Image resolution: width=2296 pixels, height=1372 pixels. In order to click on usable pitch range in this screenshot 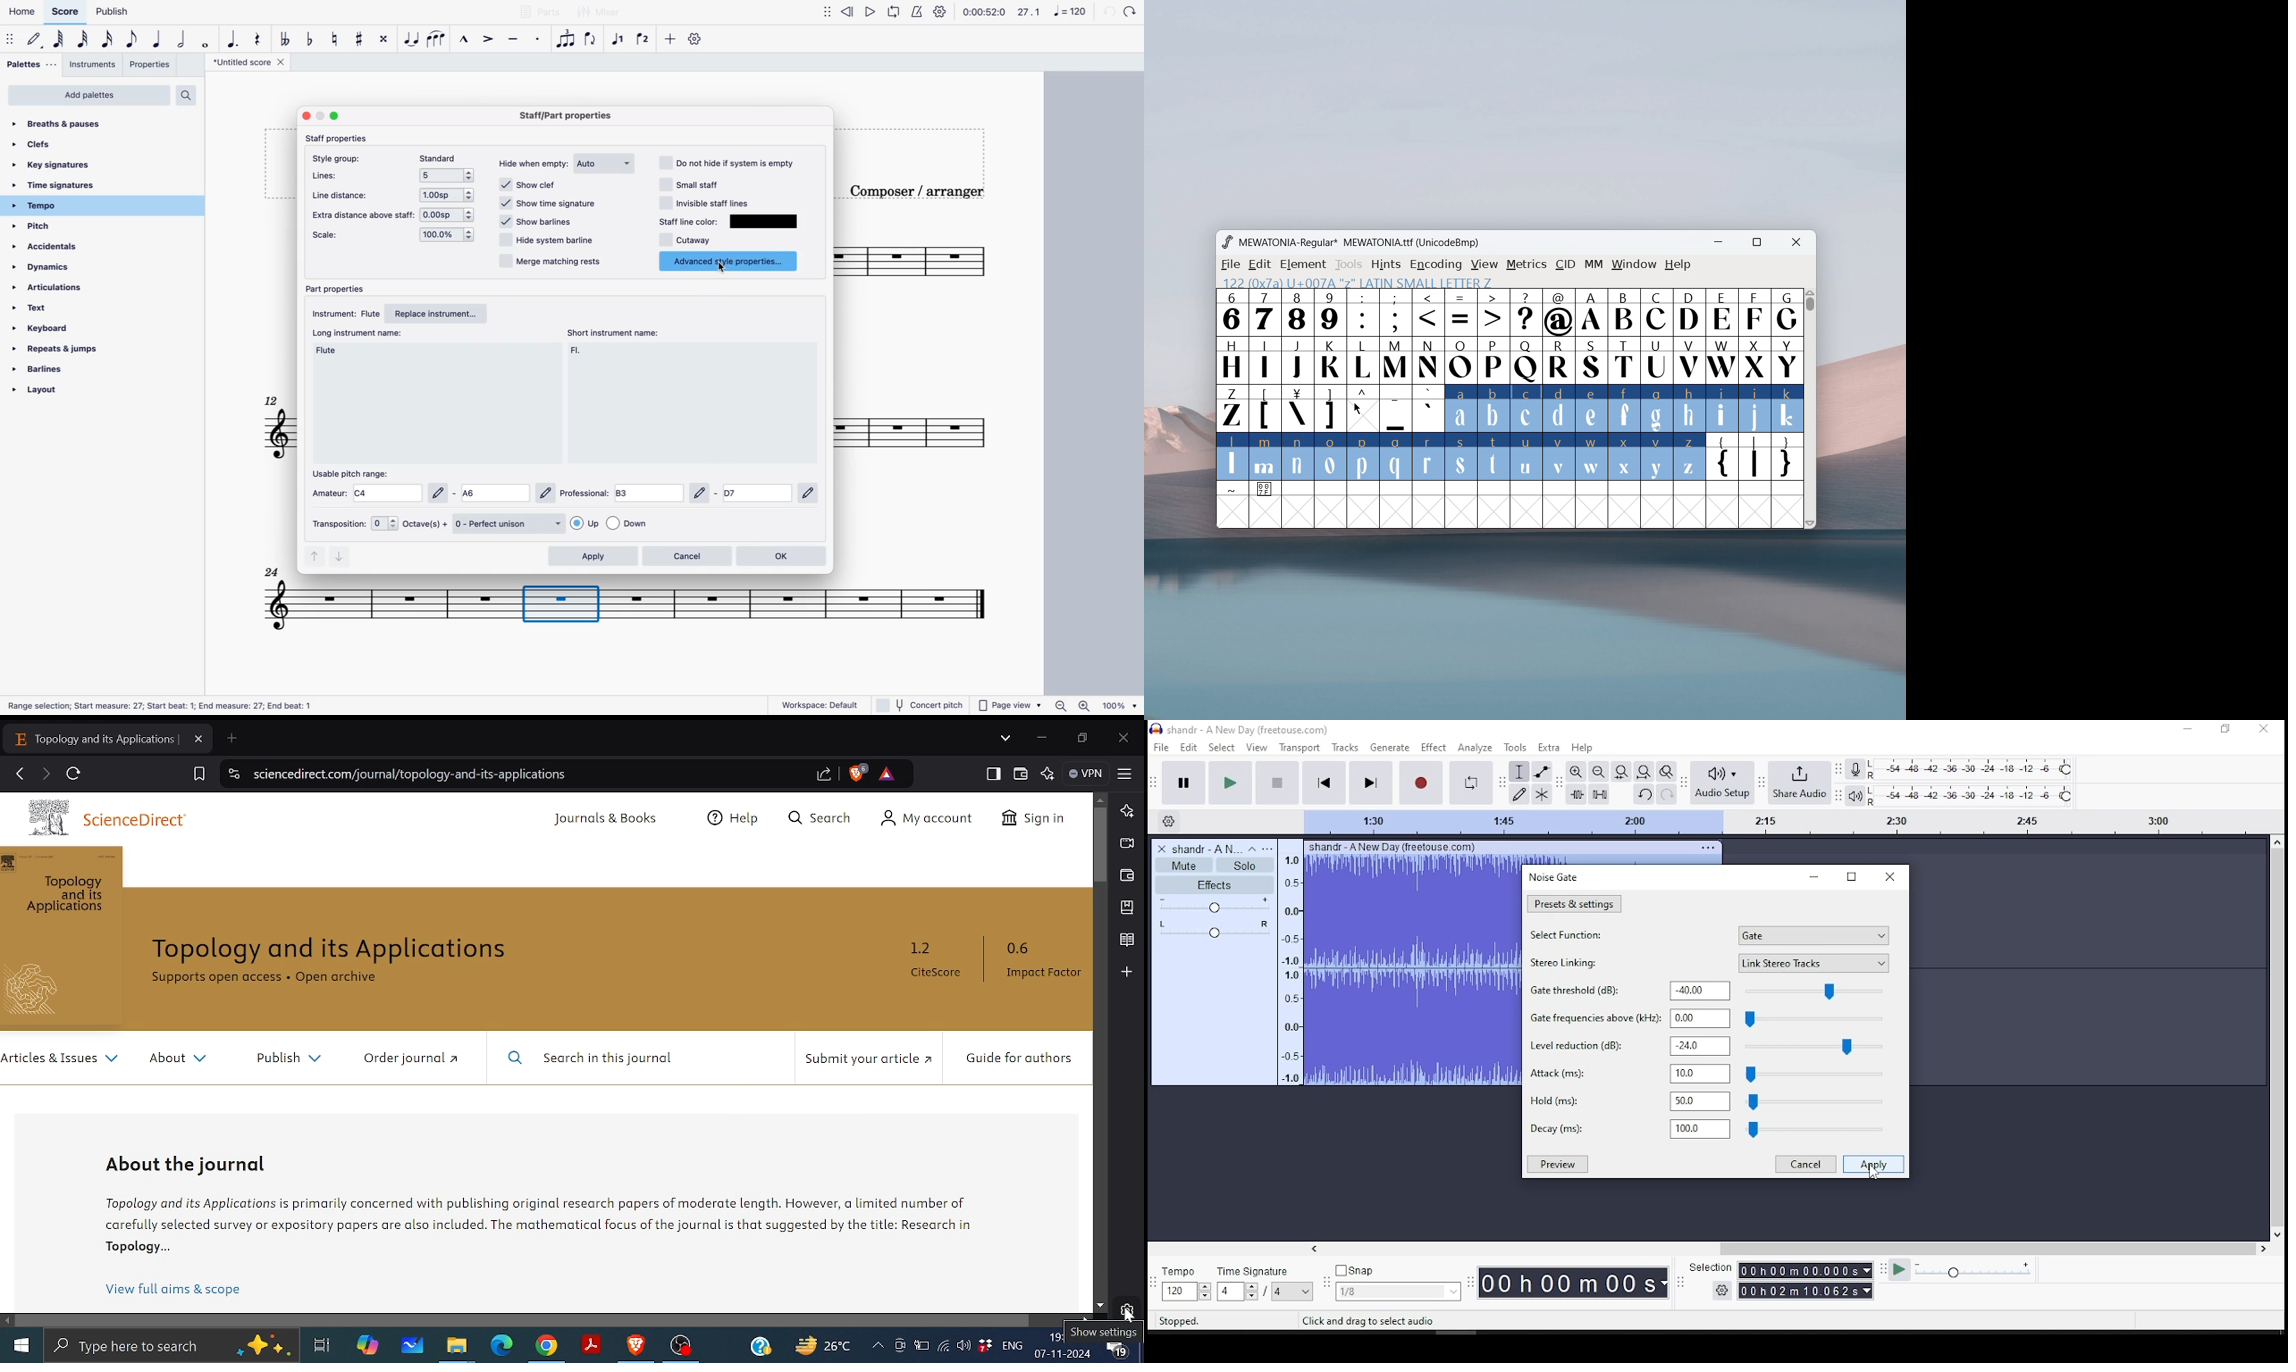, I will do `click(354, 471)`.